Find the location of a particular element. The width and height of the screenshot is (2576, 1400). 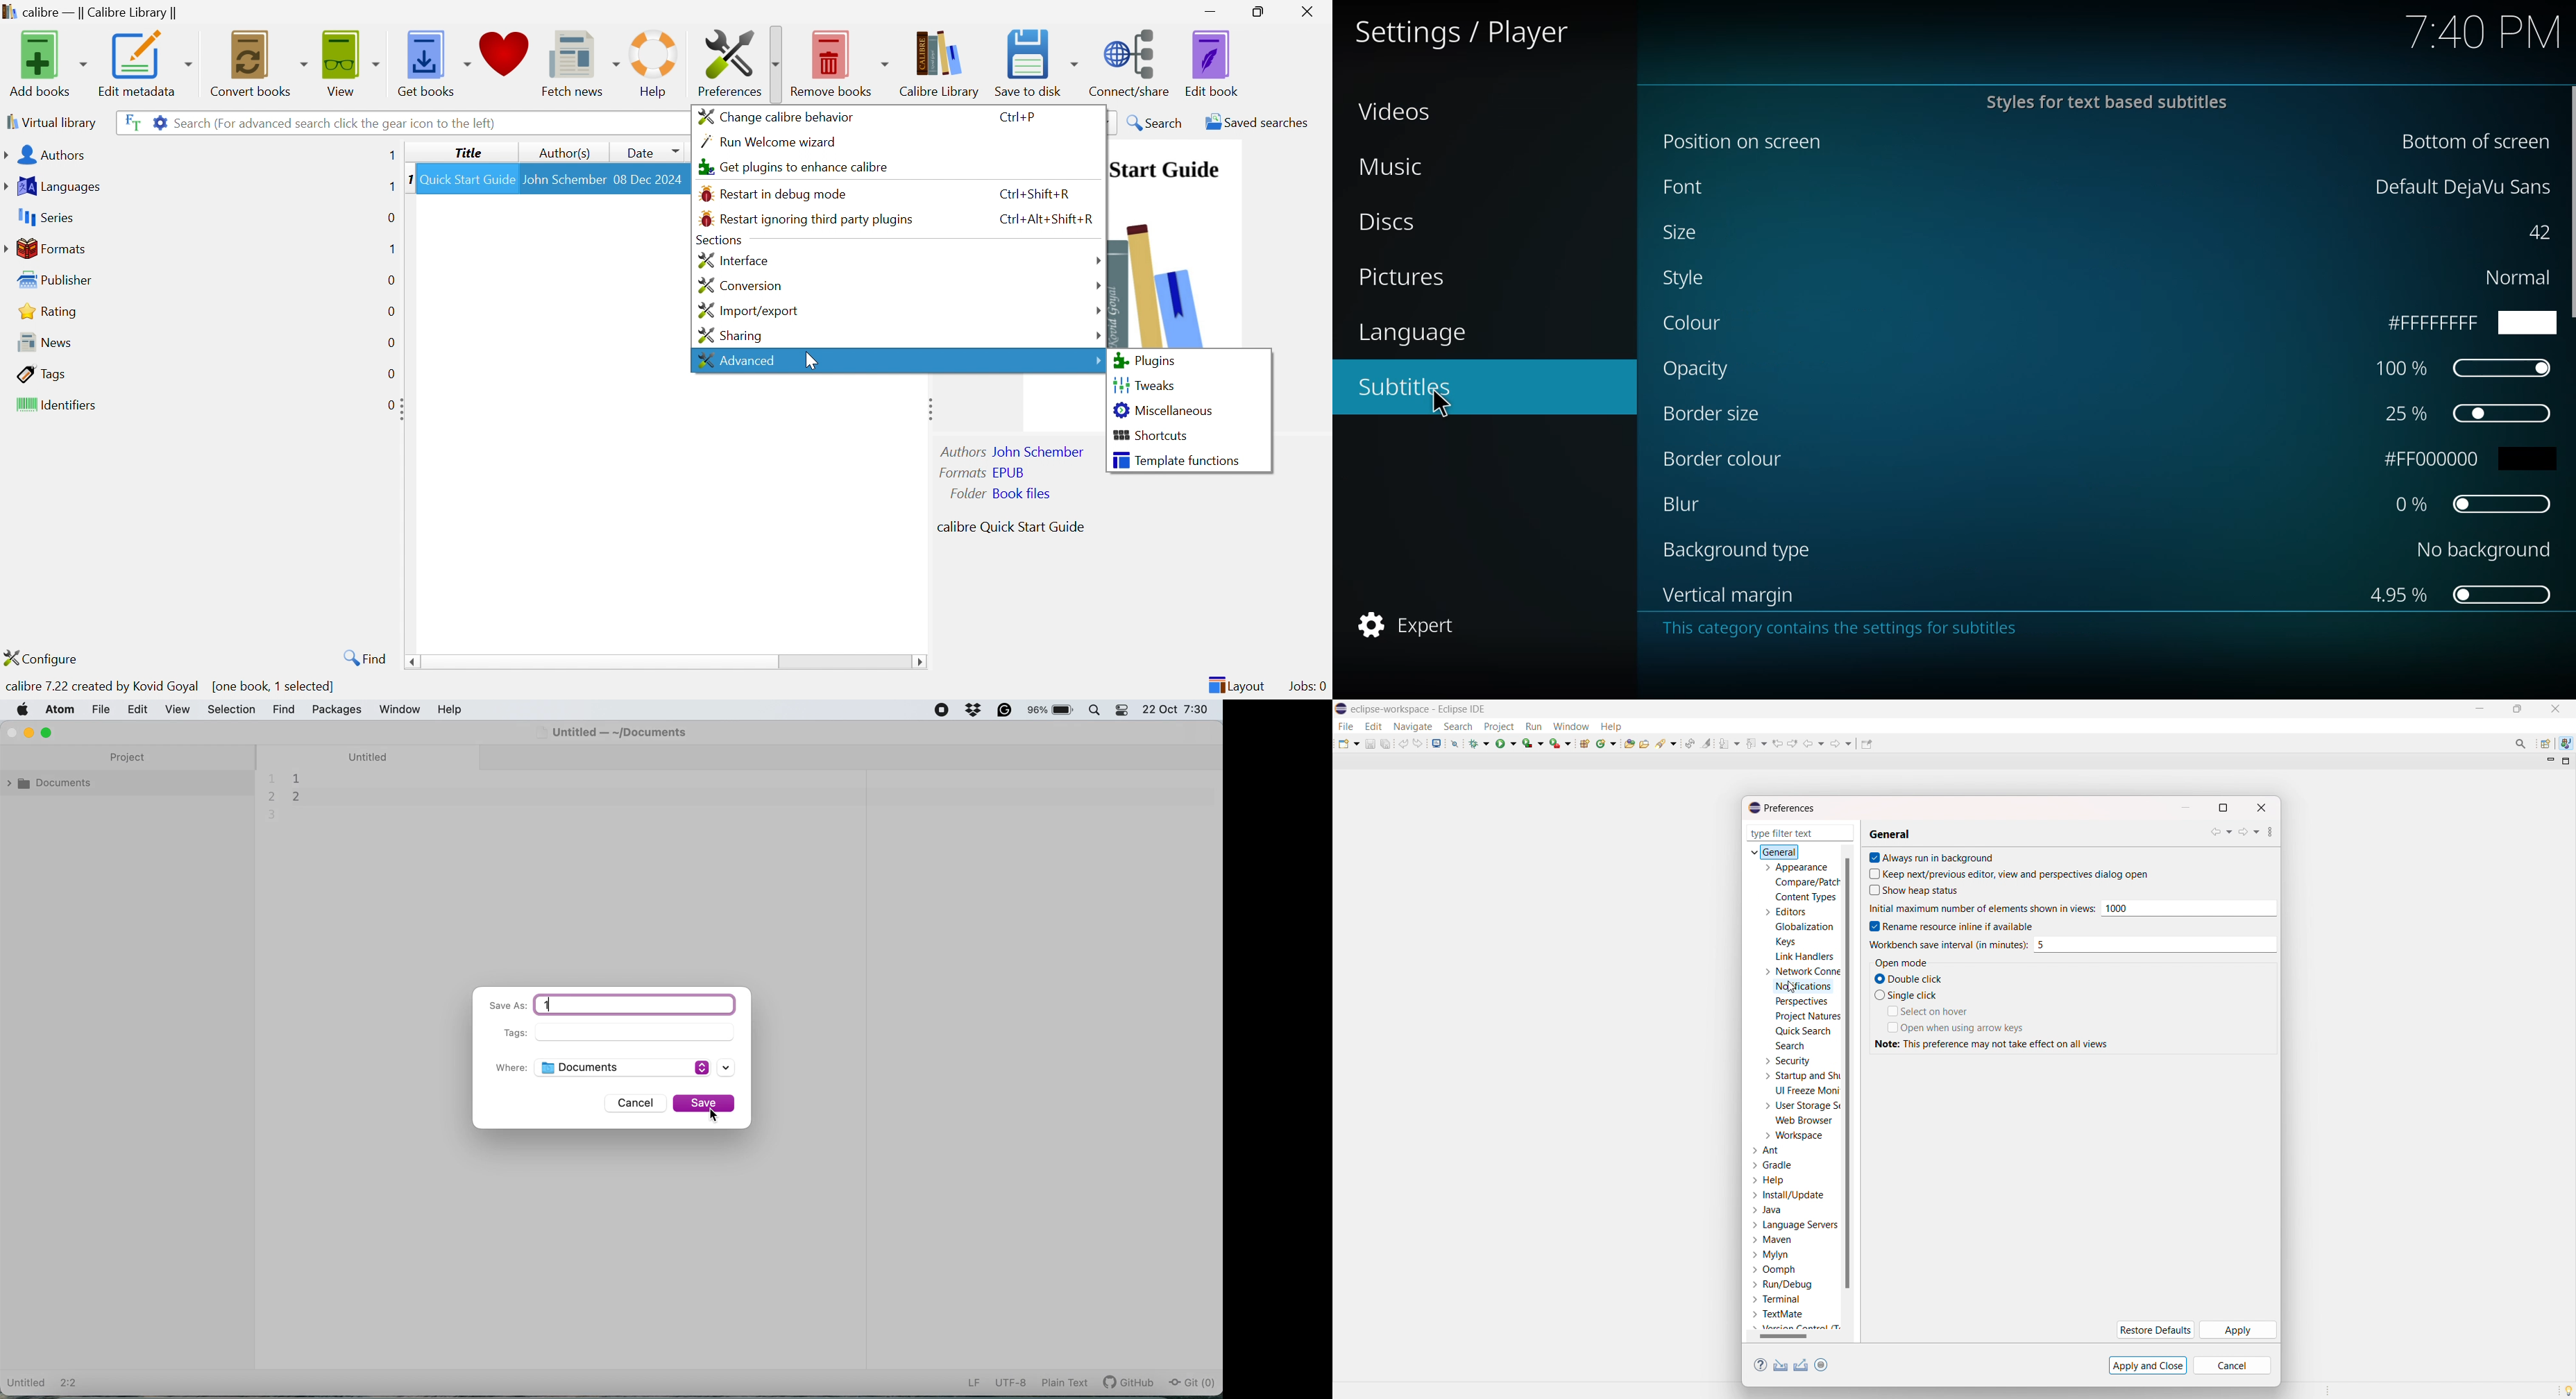

apply and close is located at coordinates (2148, 1365).